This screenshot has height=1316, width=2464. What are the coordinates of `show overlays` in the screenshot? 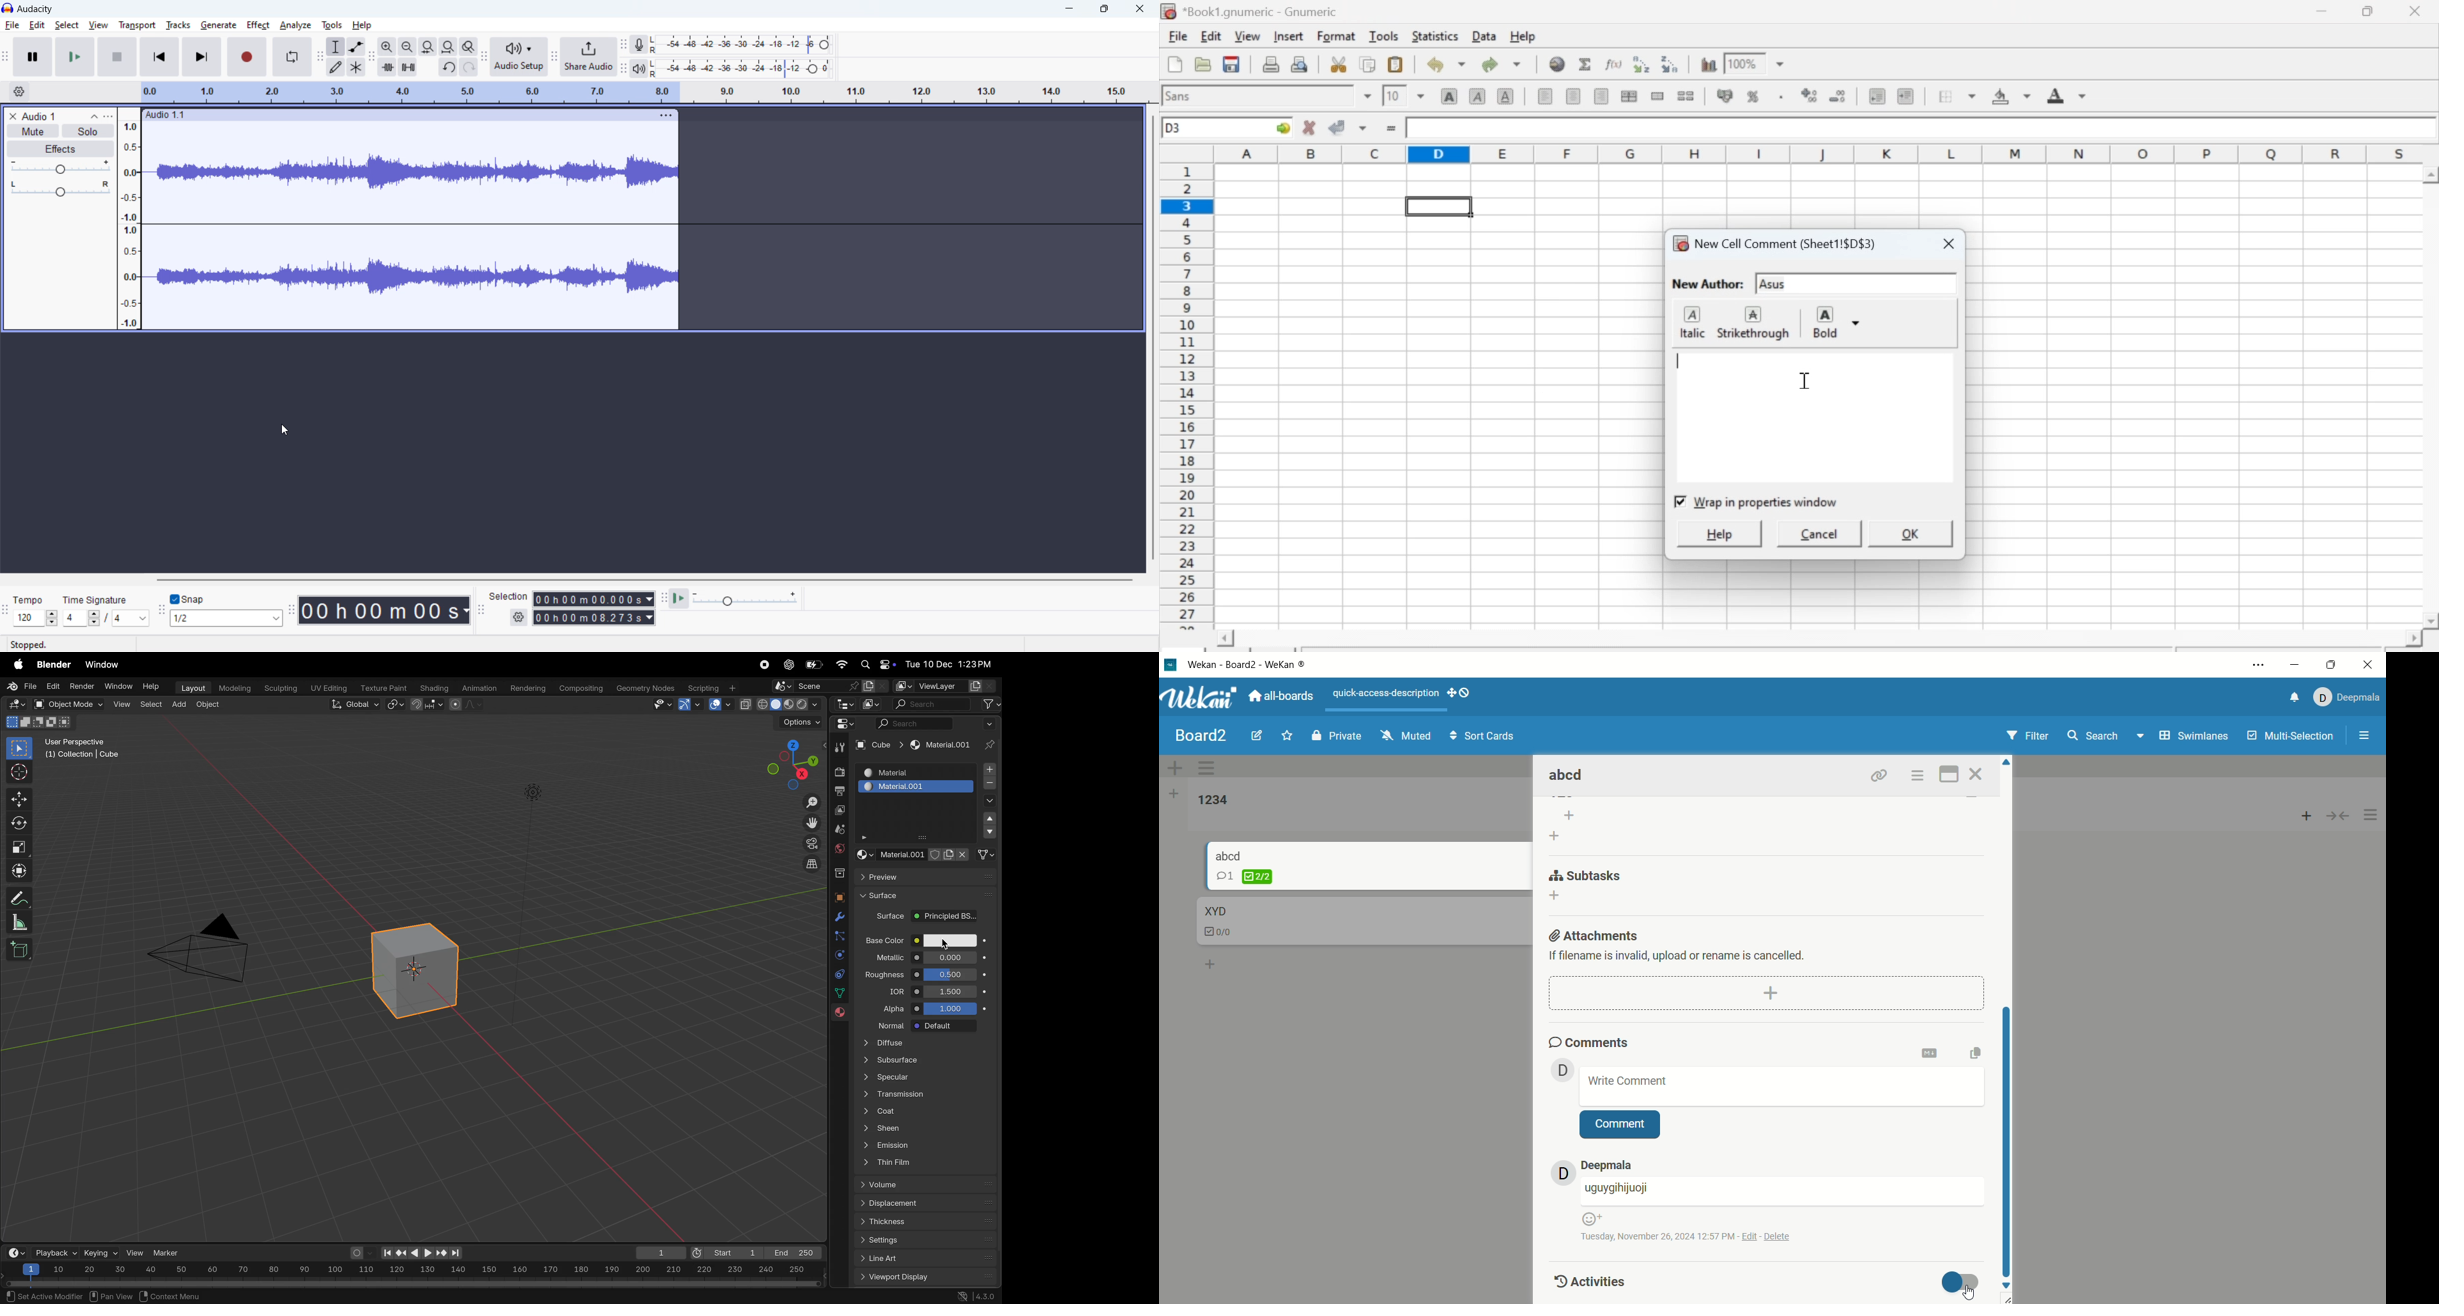 It's located at (720, 705).